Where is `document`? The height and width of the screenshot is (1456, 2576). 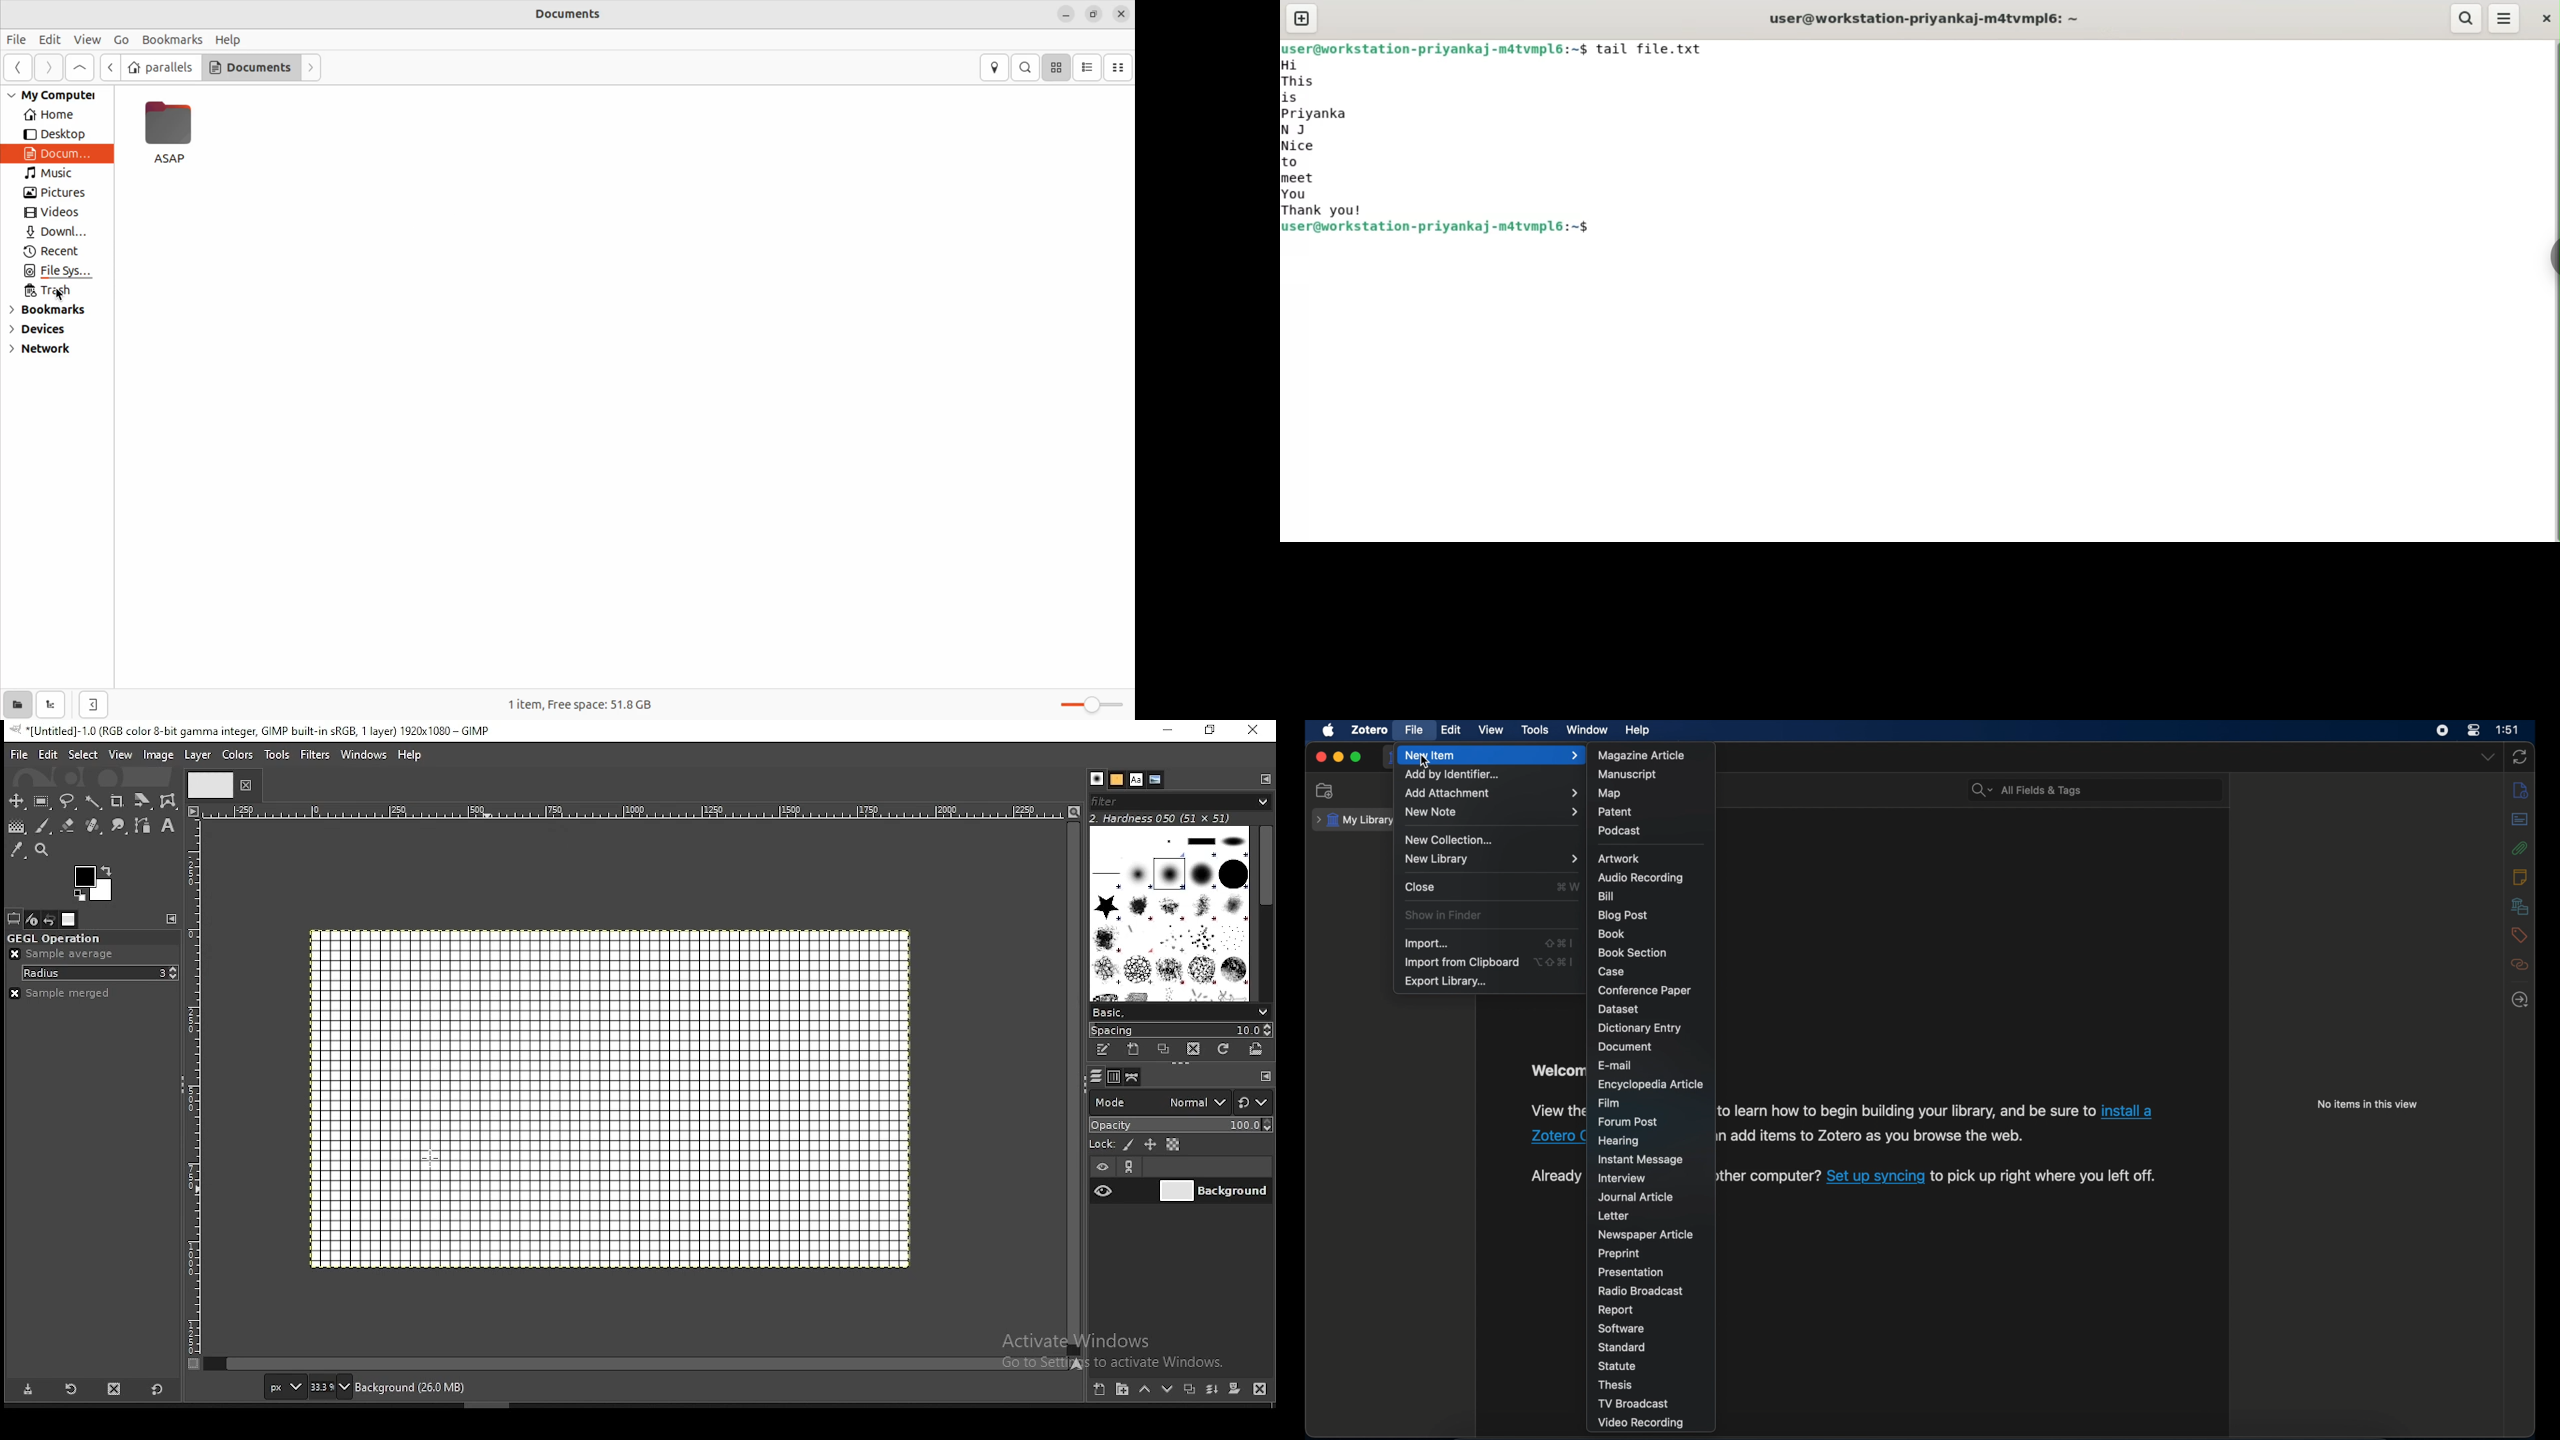 document is located at coordinates (1627, 1047).